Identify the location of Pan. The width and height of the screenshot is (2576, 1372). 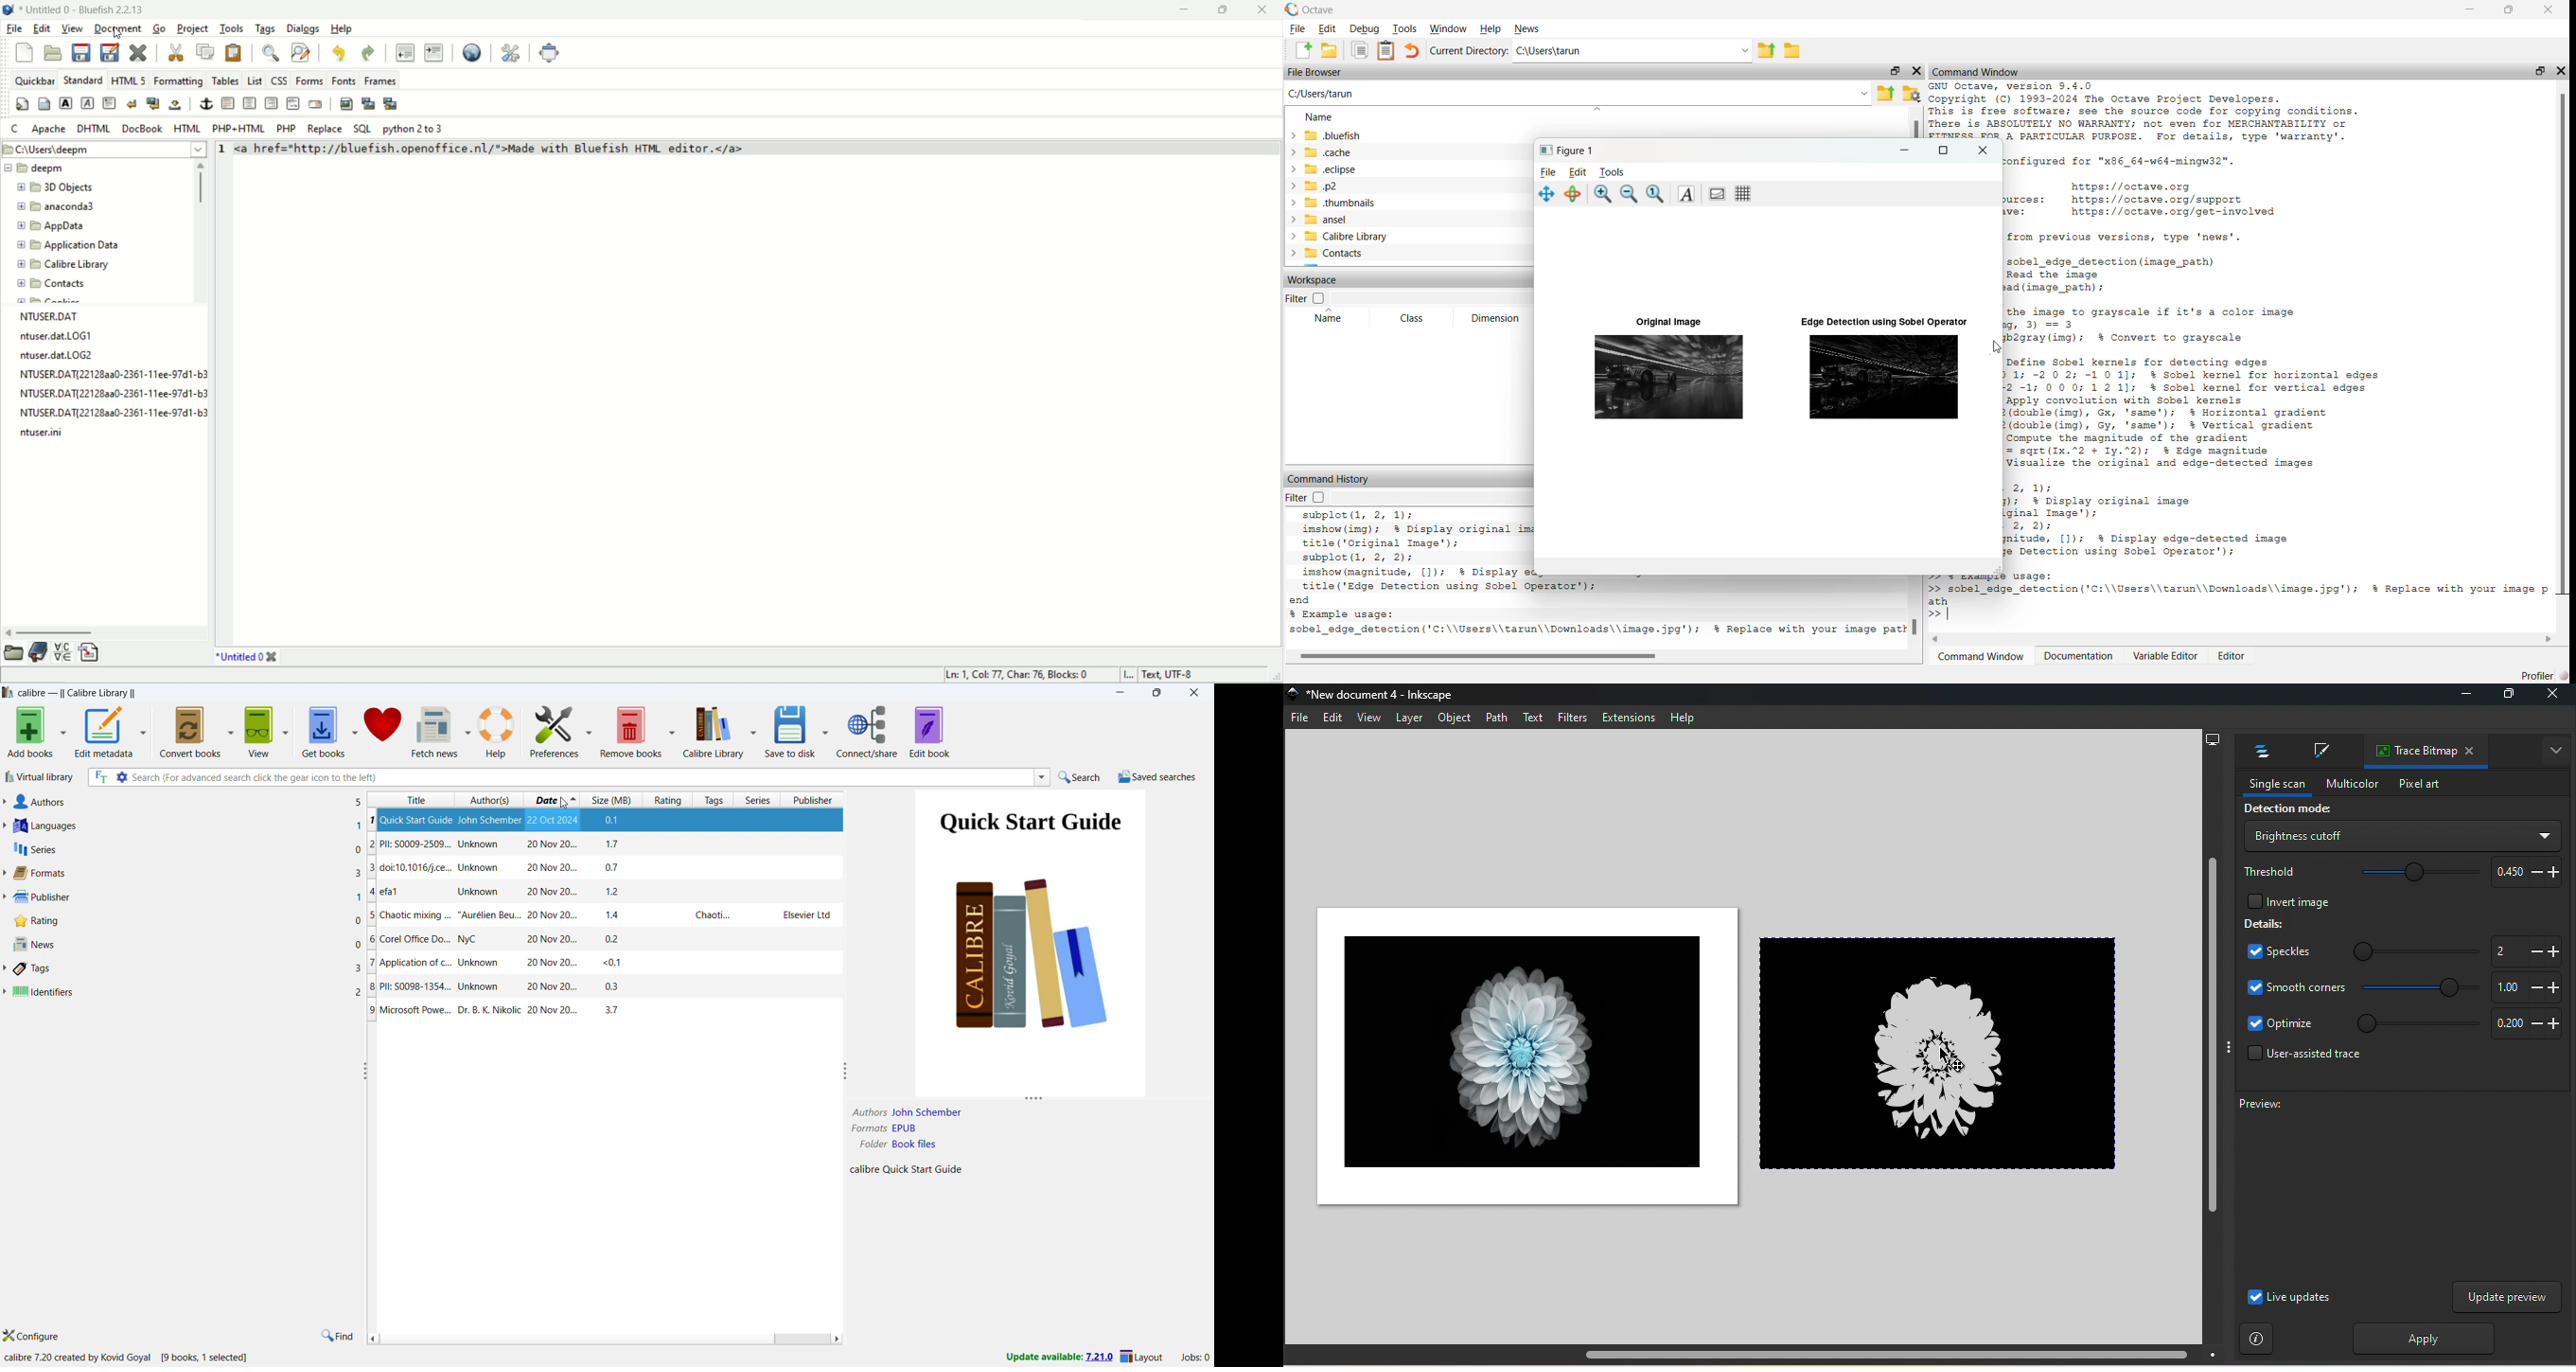
(1547, 195).